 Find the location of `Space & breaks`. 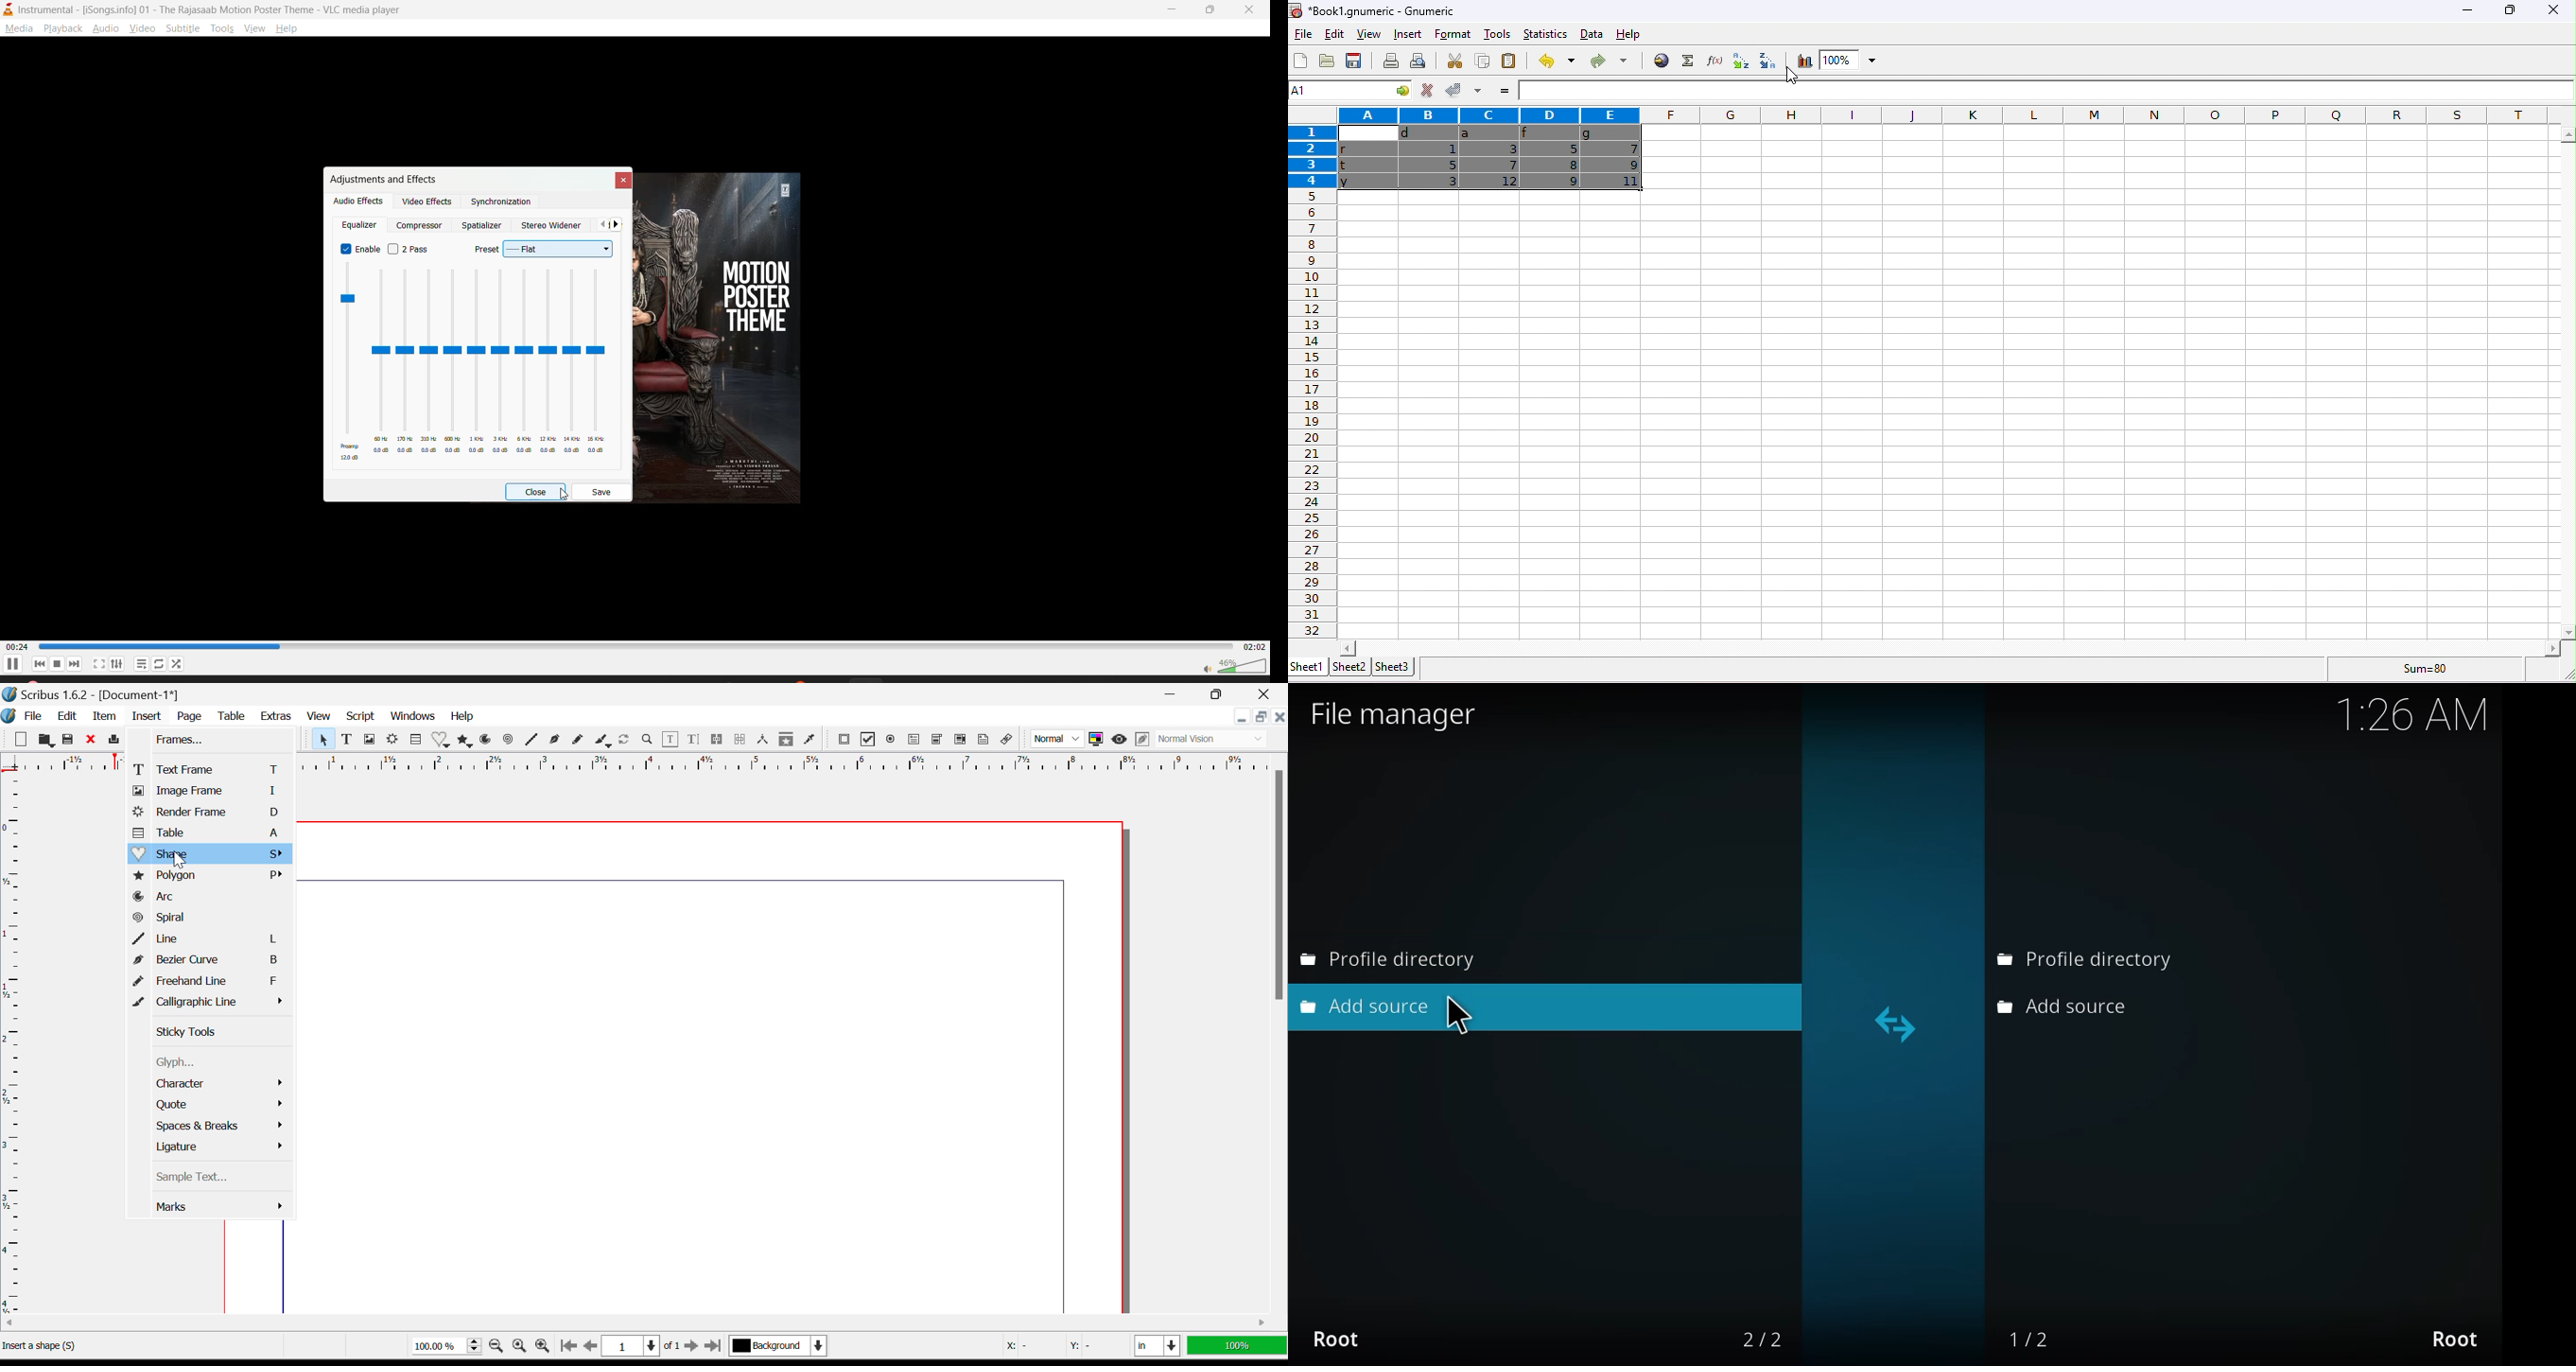

Space & breaks is located at coordinates (215, 1127).